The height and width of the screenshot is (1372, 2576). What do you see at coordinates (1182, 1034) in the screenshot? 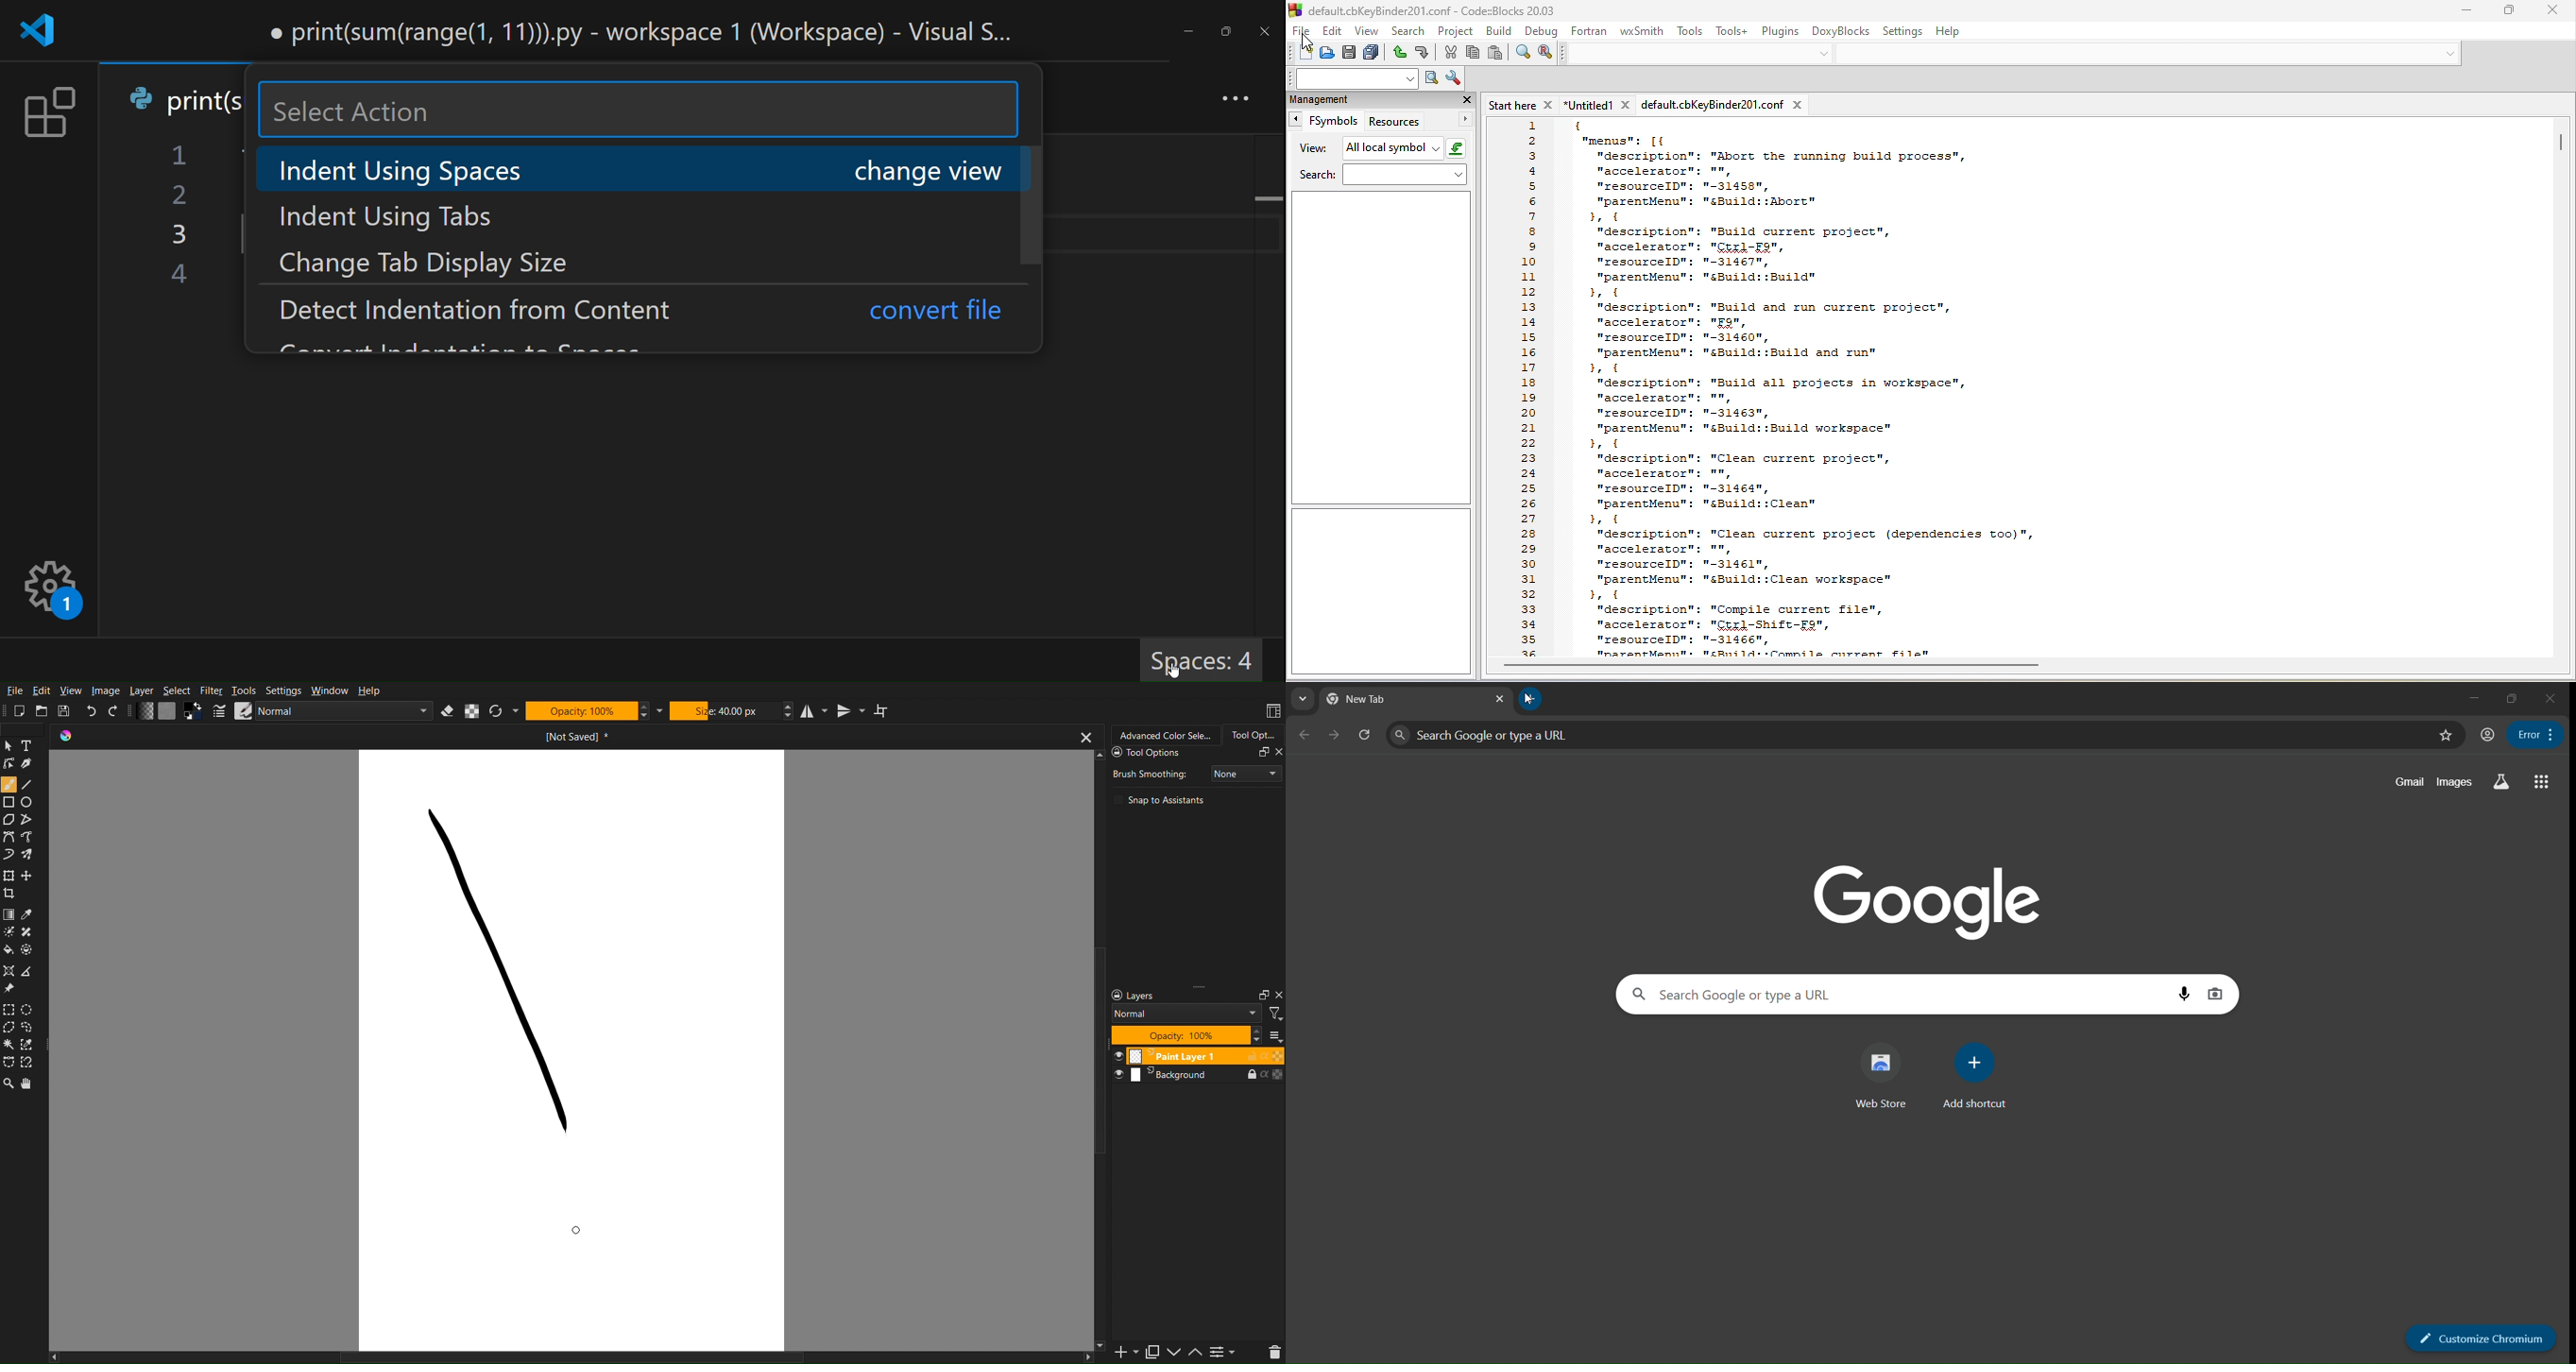
I see `Opacity` at bounding box center [1182, 1034].